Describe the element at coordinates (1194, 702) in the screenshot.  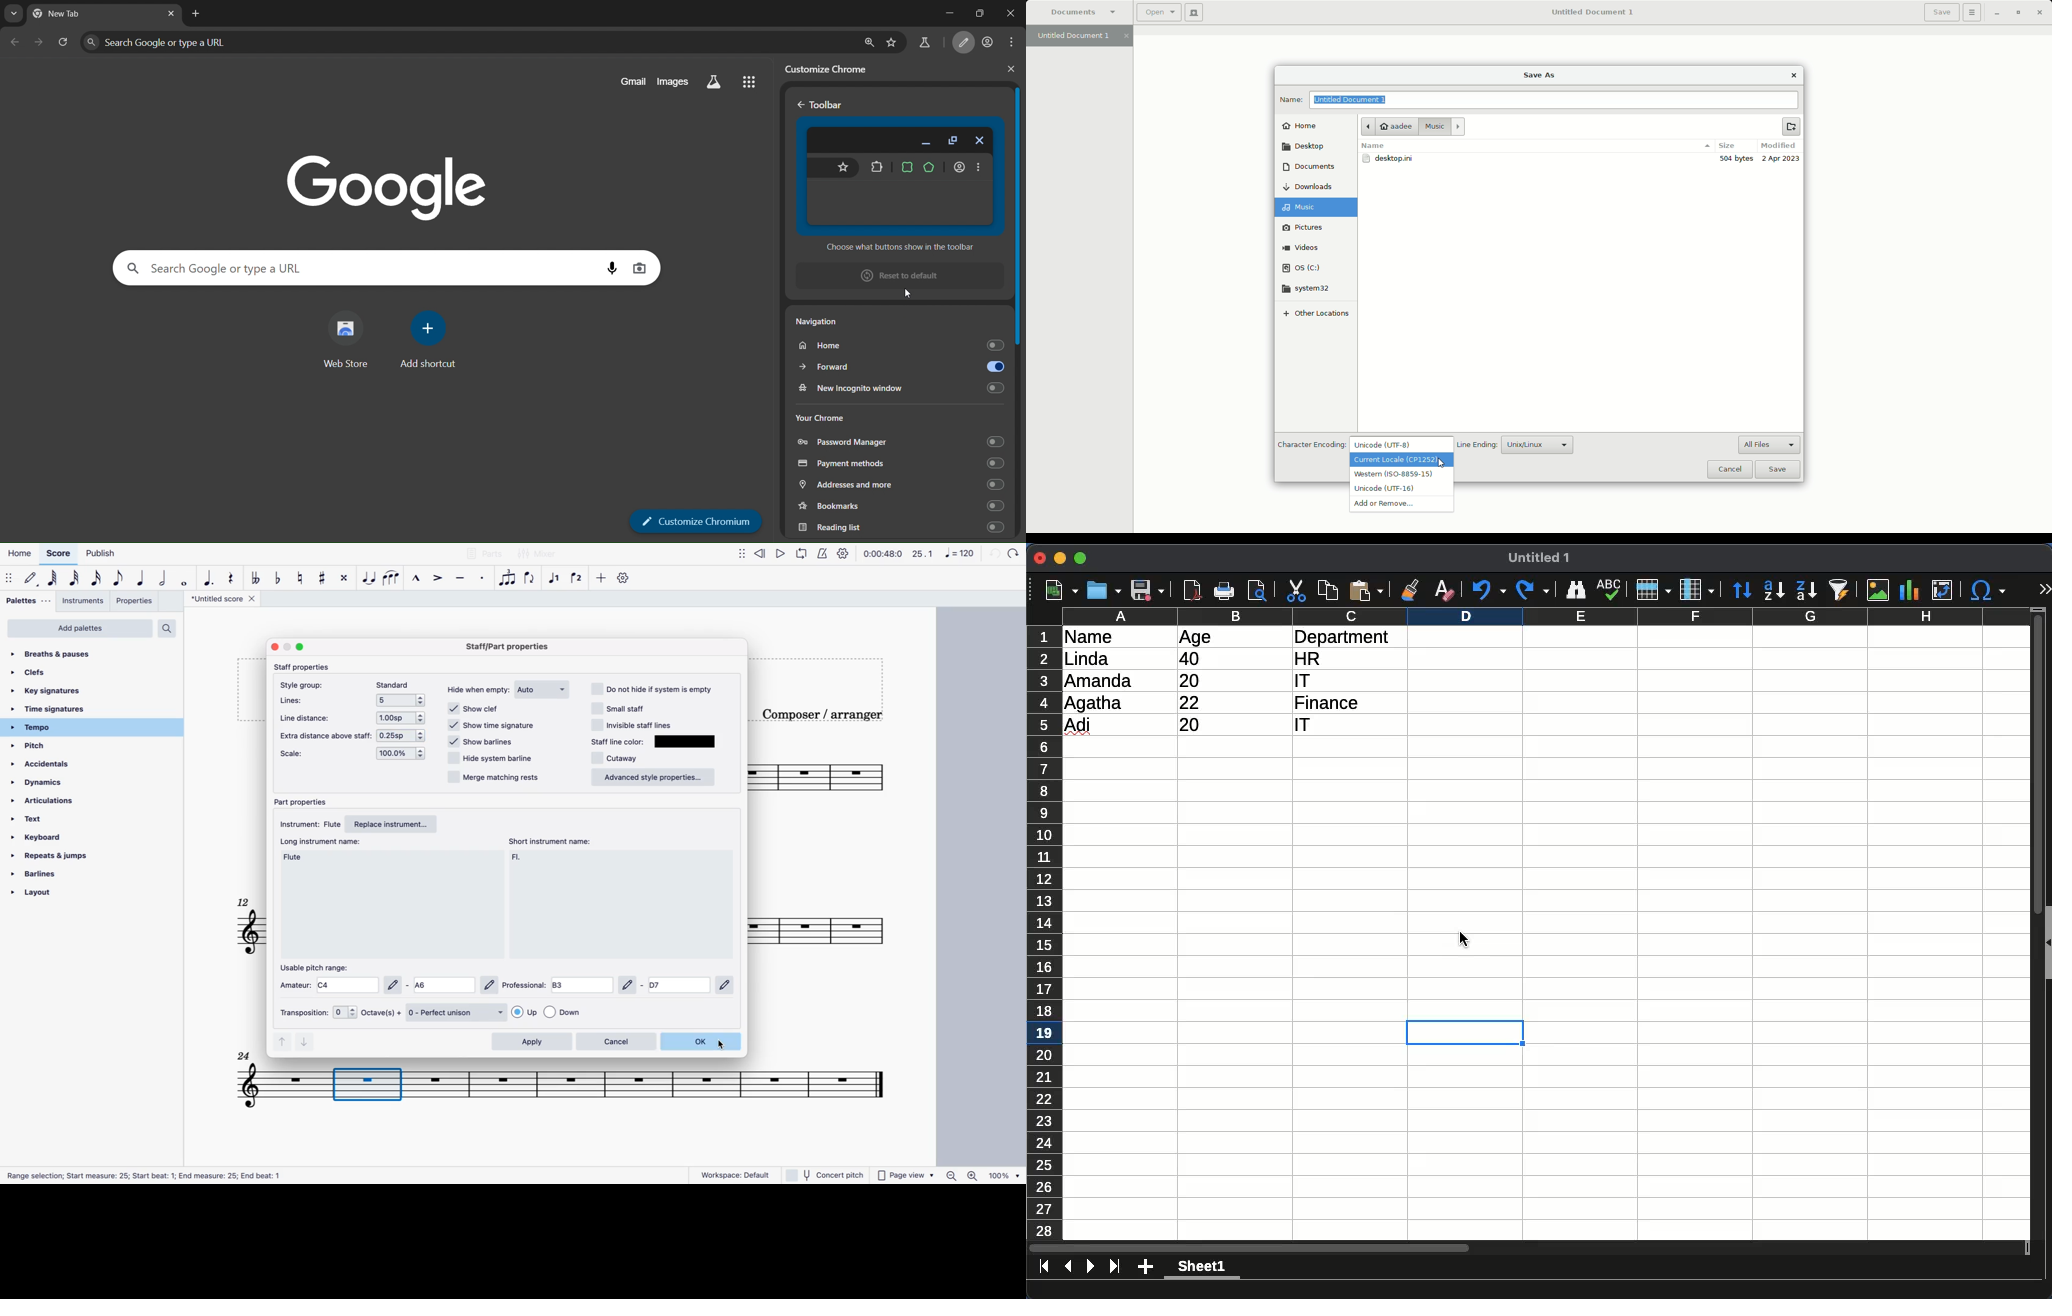
I see `22` at that location.